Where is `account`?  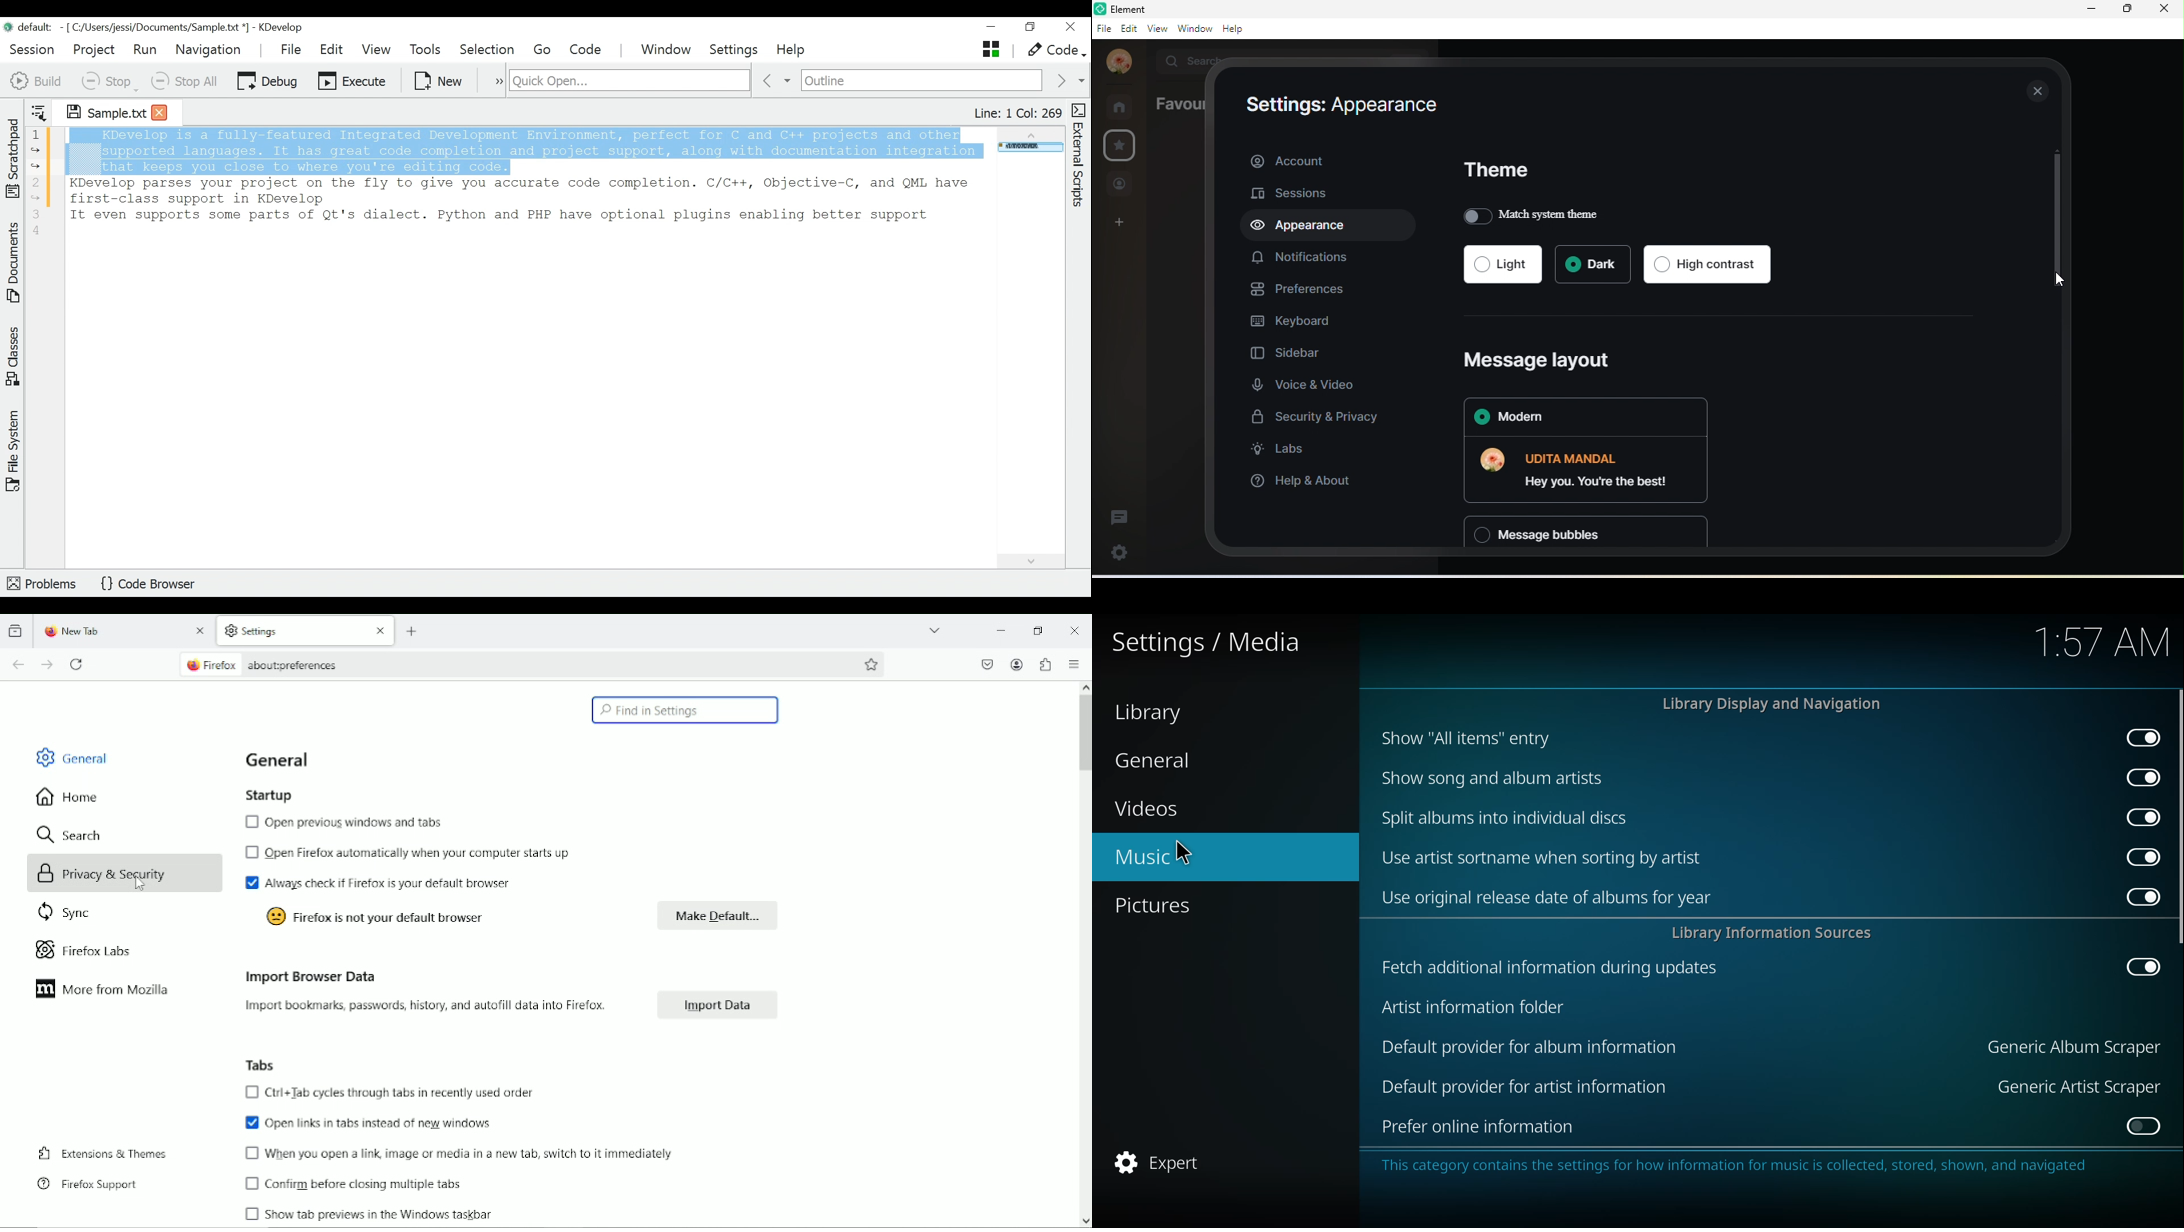 account is located at coordinates (1327, 159).